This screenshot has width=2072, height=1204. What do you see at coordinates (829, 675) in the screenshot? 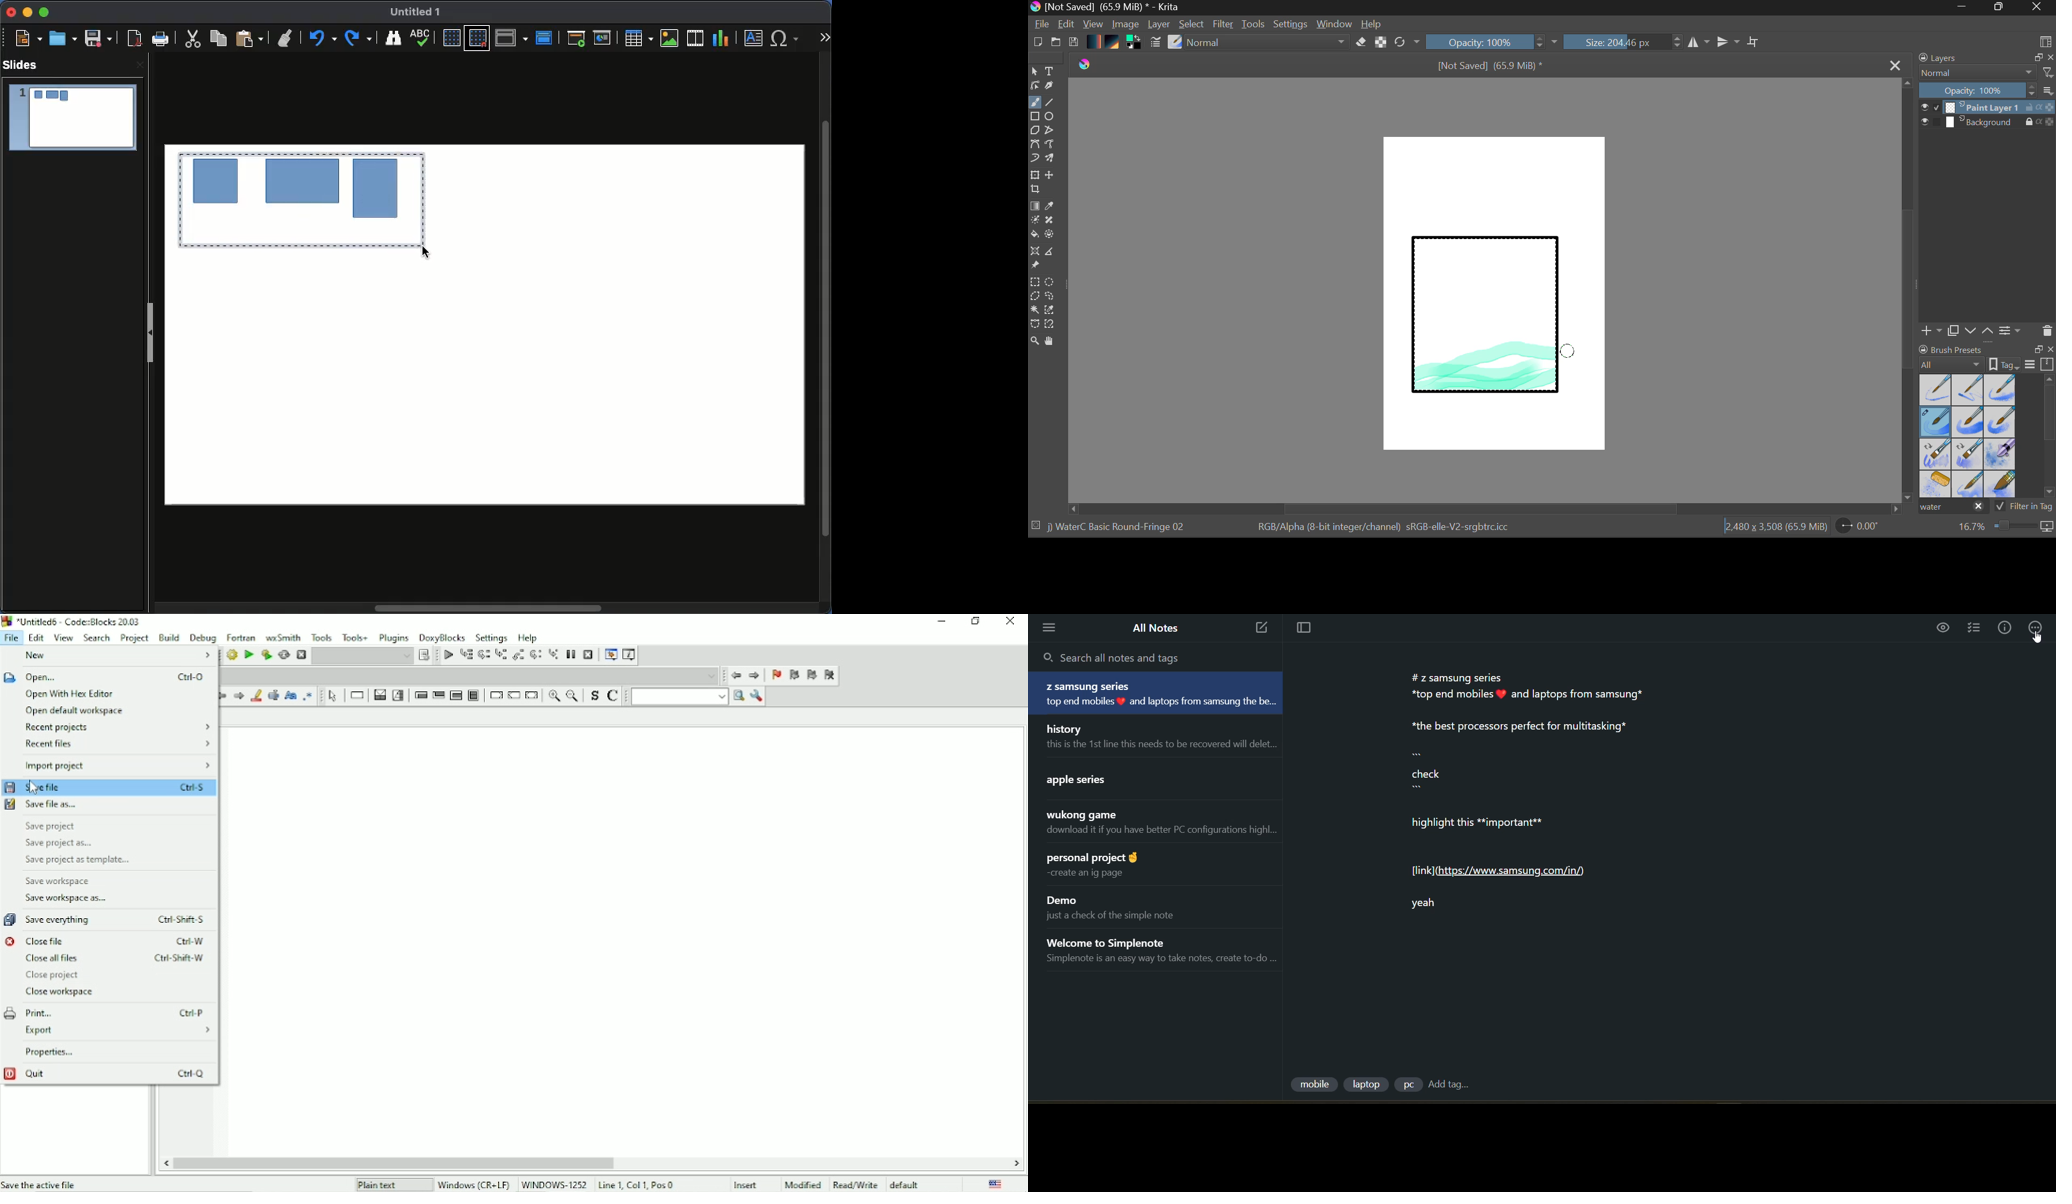
I see `Clear bookmarks` at bounding box center [829, 675].